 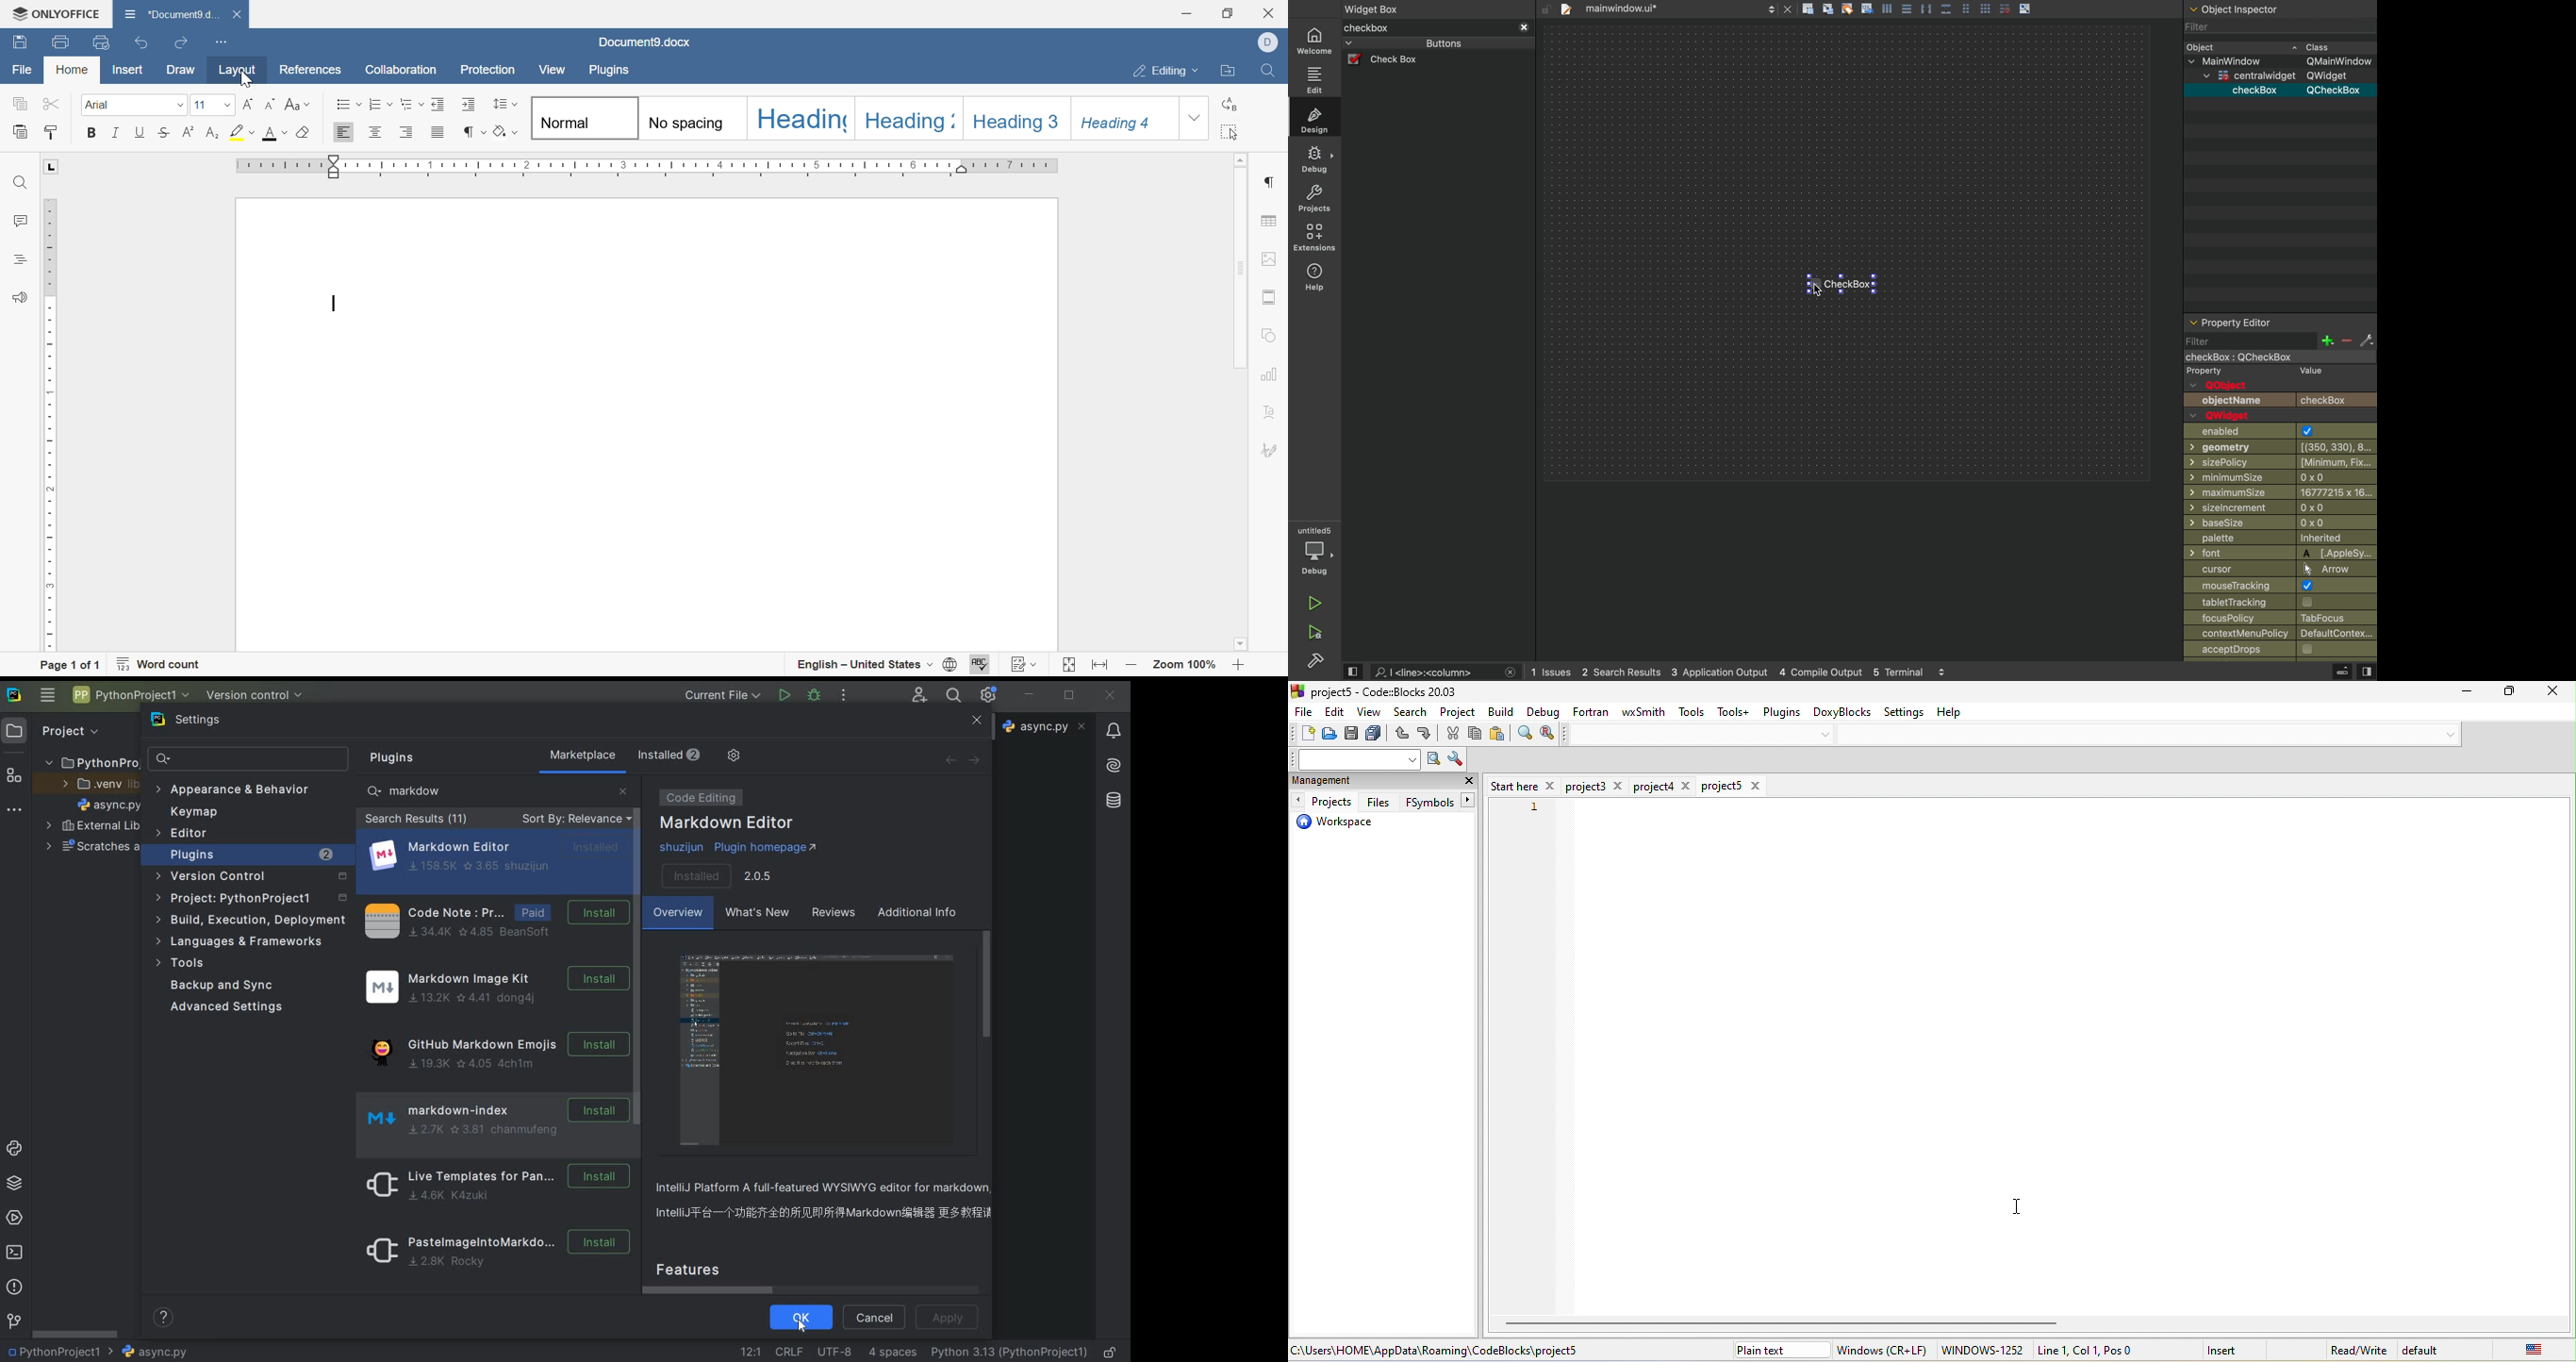 What do you see at coordinates (853, 117) in the screenshot?
I see `types of headings` at bounding box center [853, 117].